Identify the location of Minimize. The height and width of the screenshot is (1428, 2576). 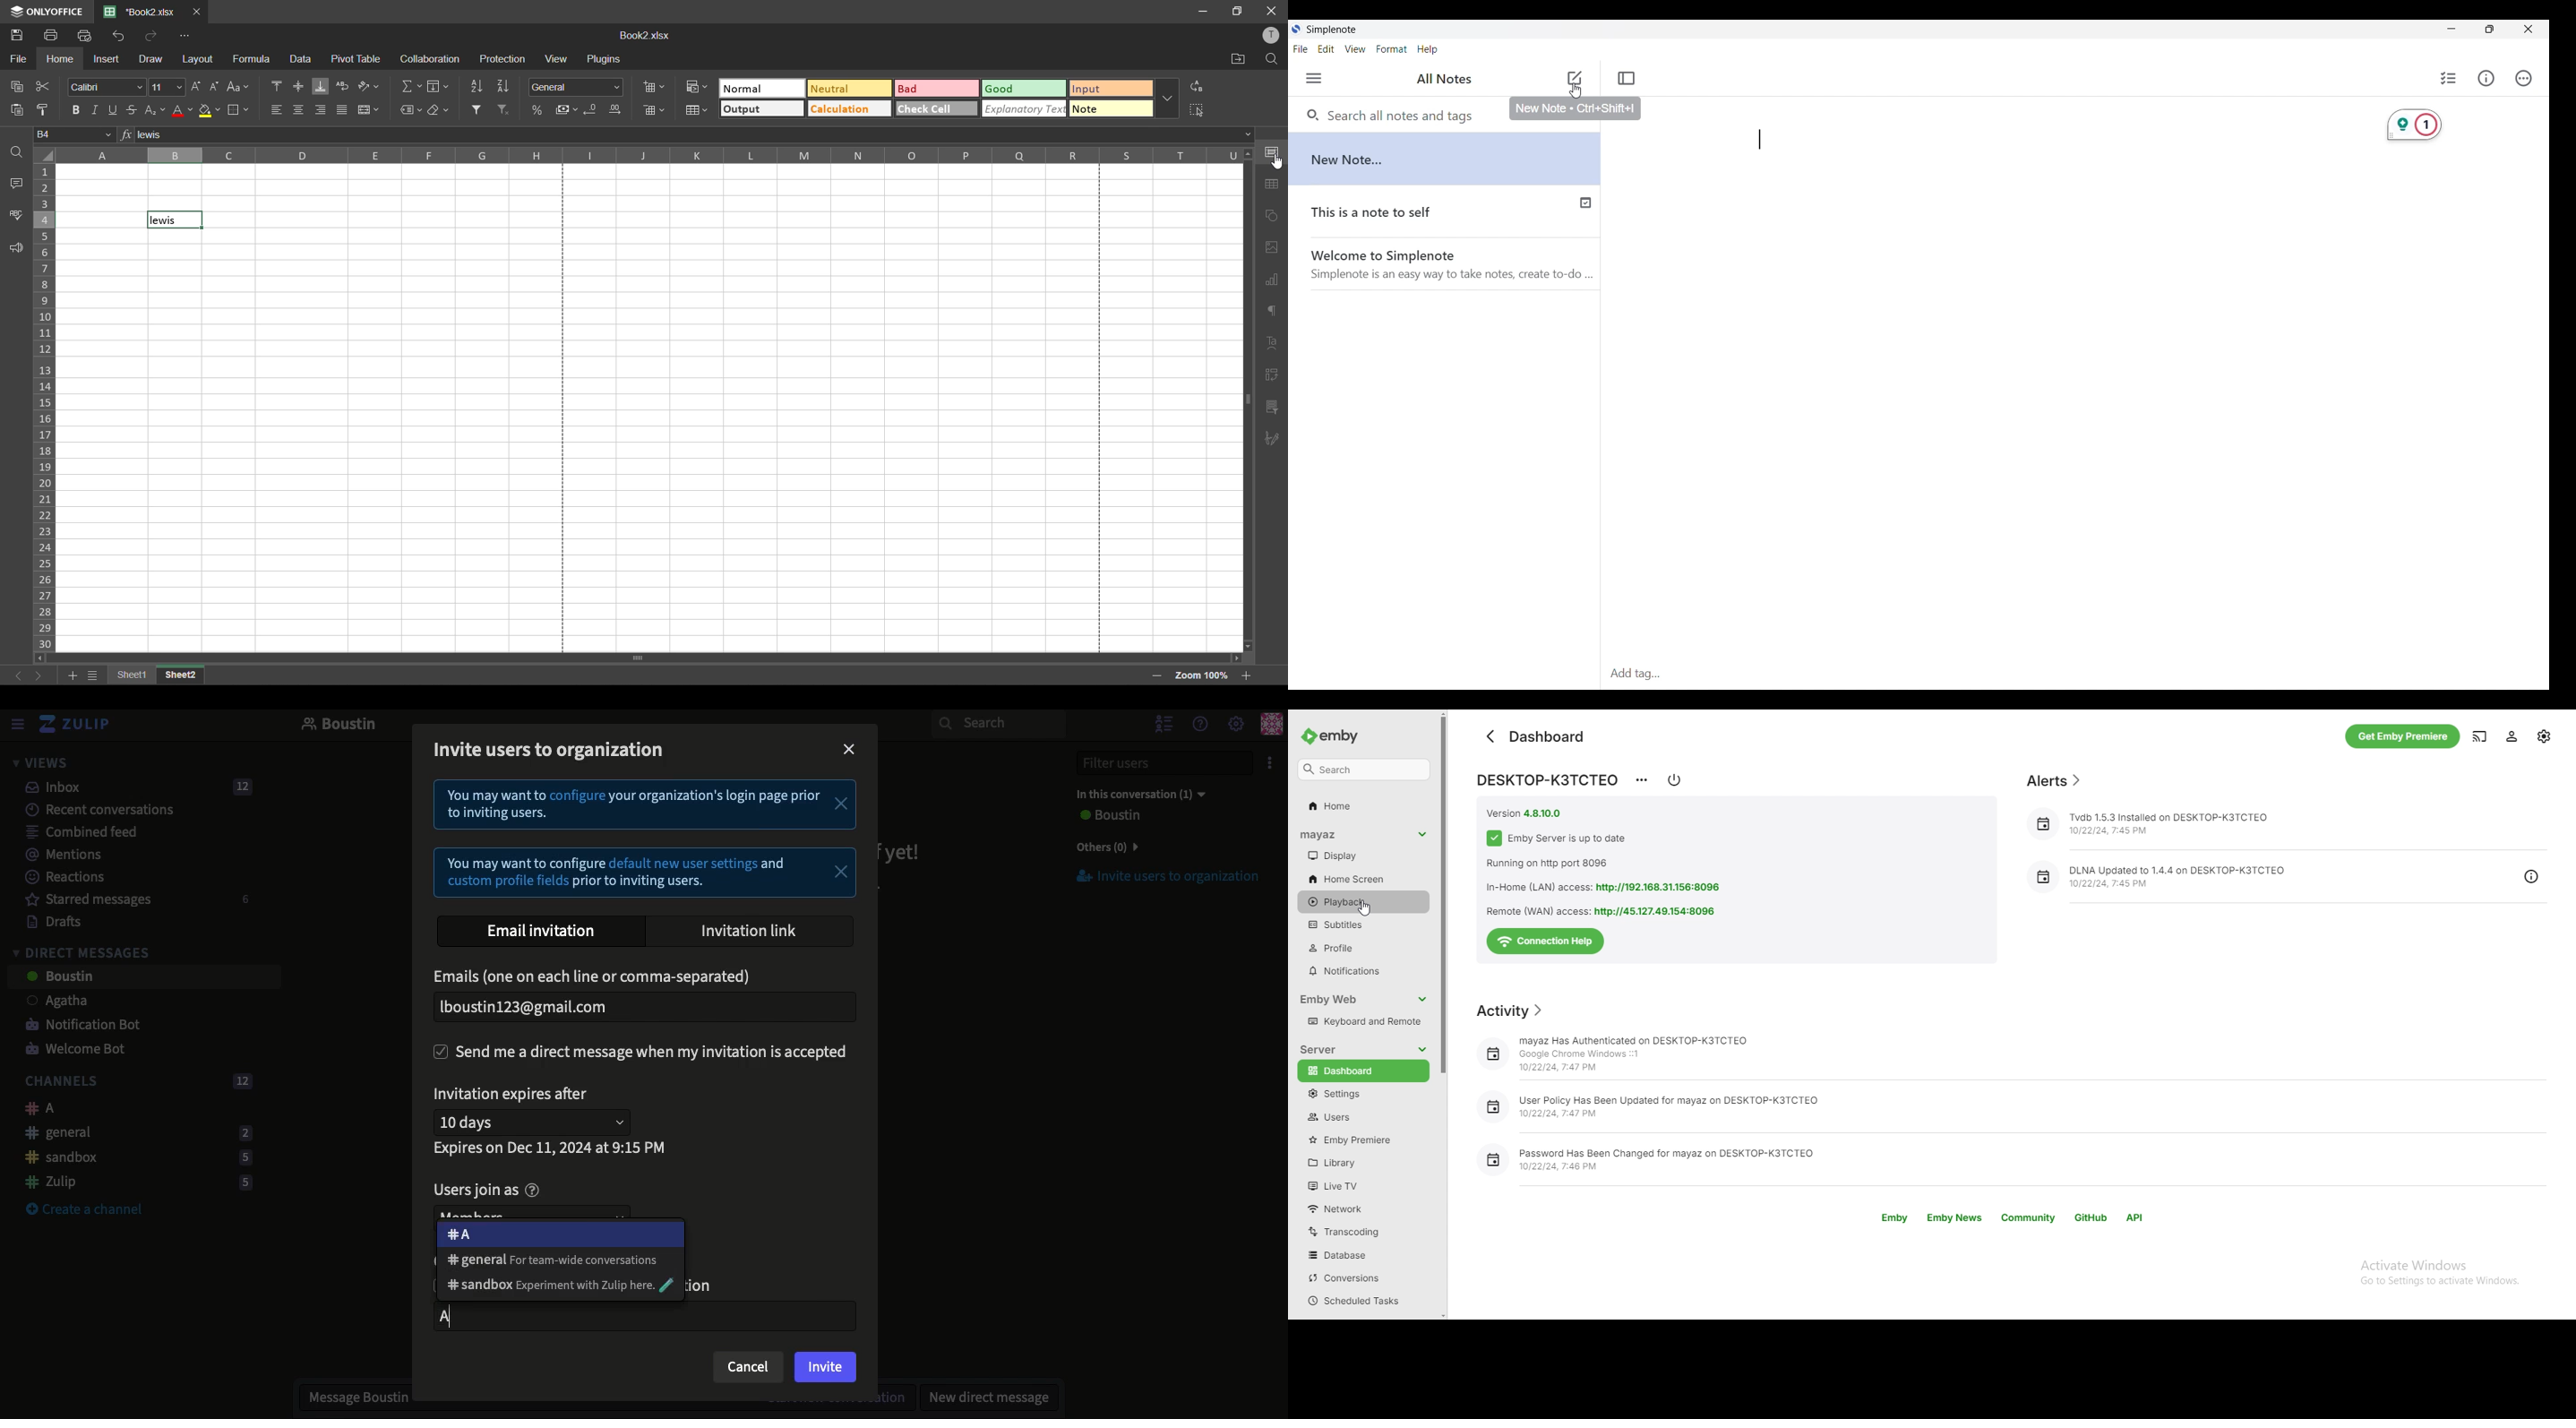
(2452, 28).